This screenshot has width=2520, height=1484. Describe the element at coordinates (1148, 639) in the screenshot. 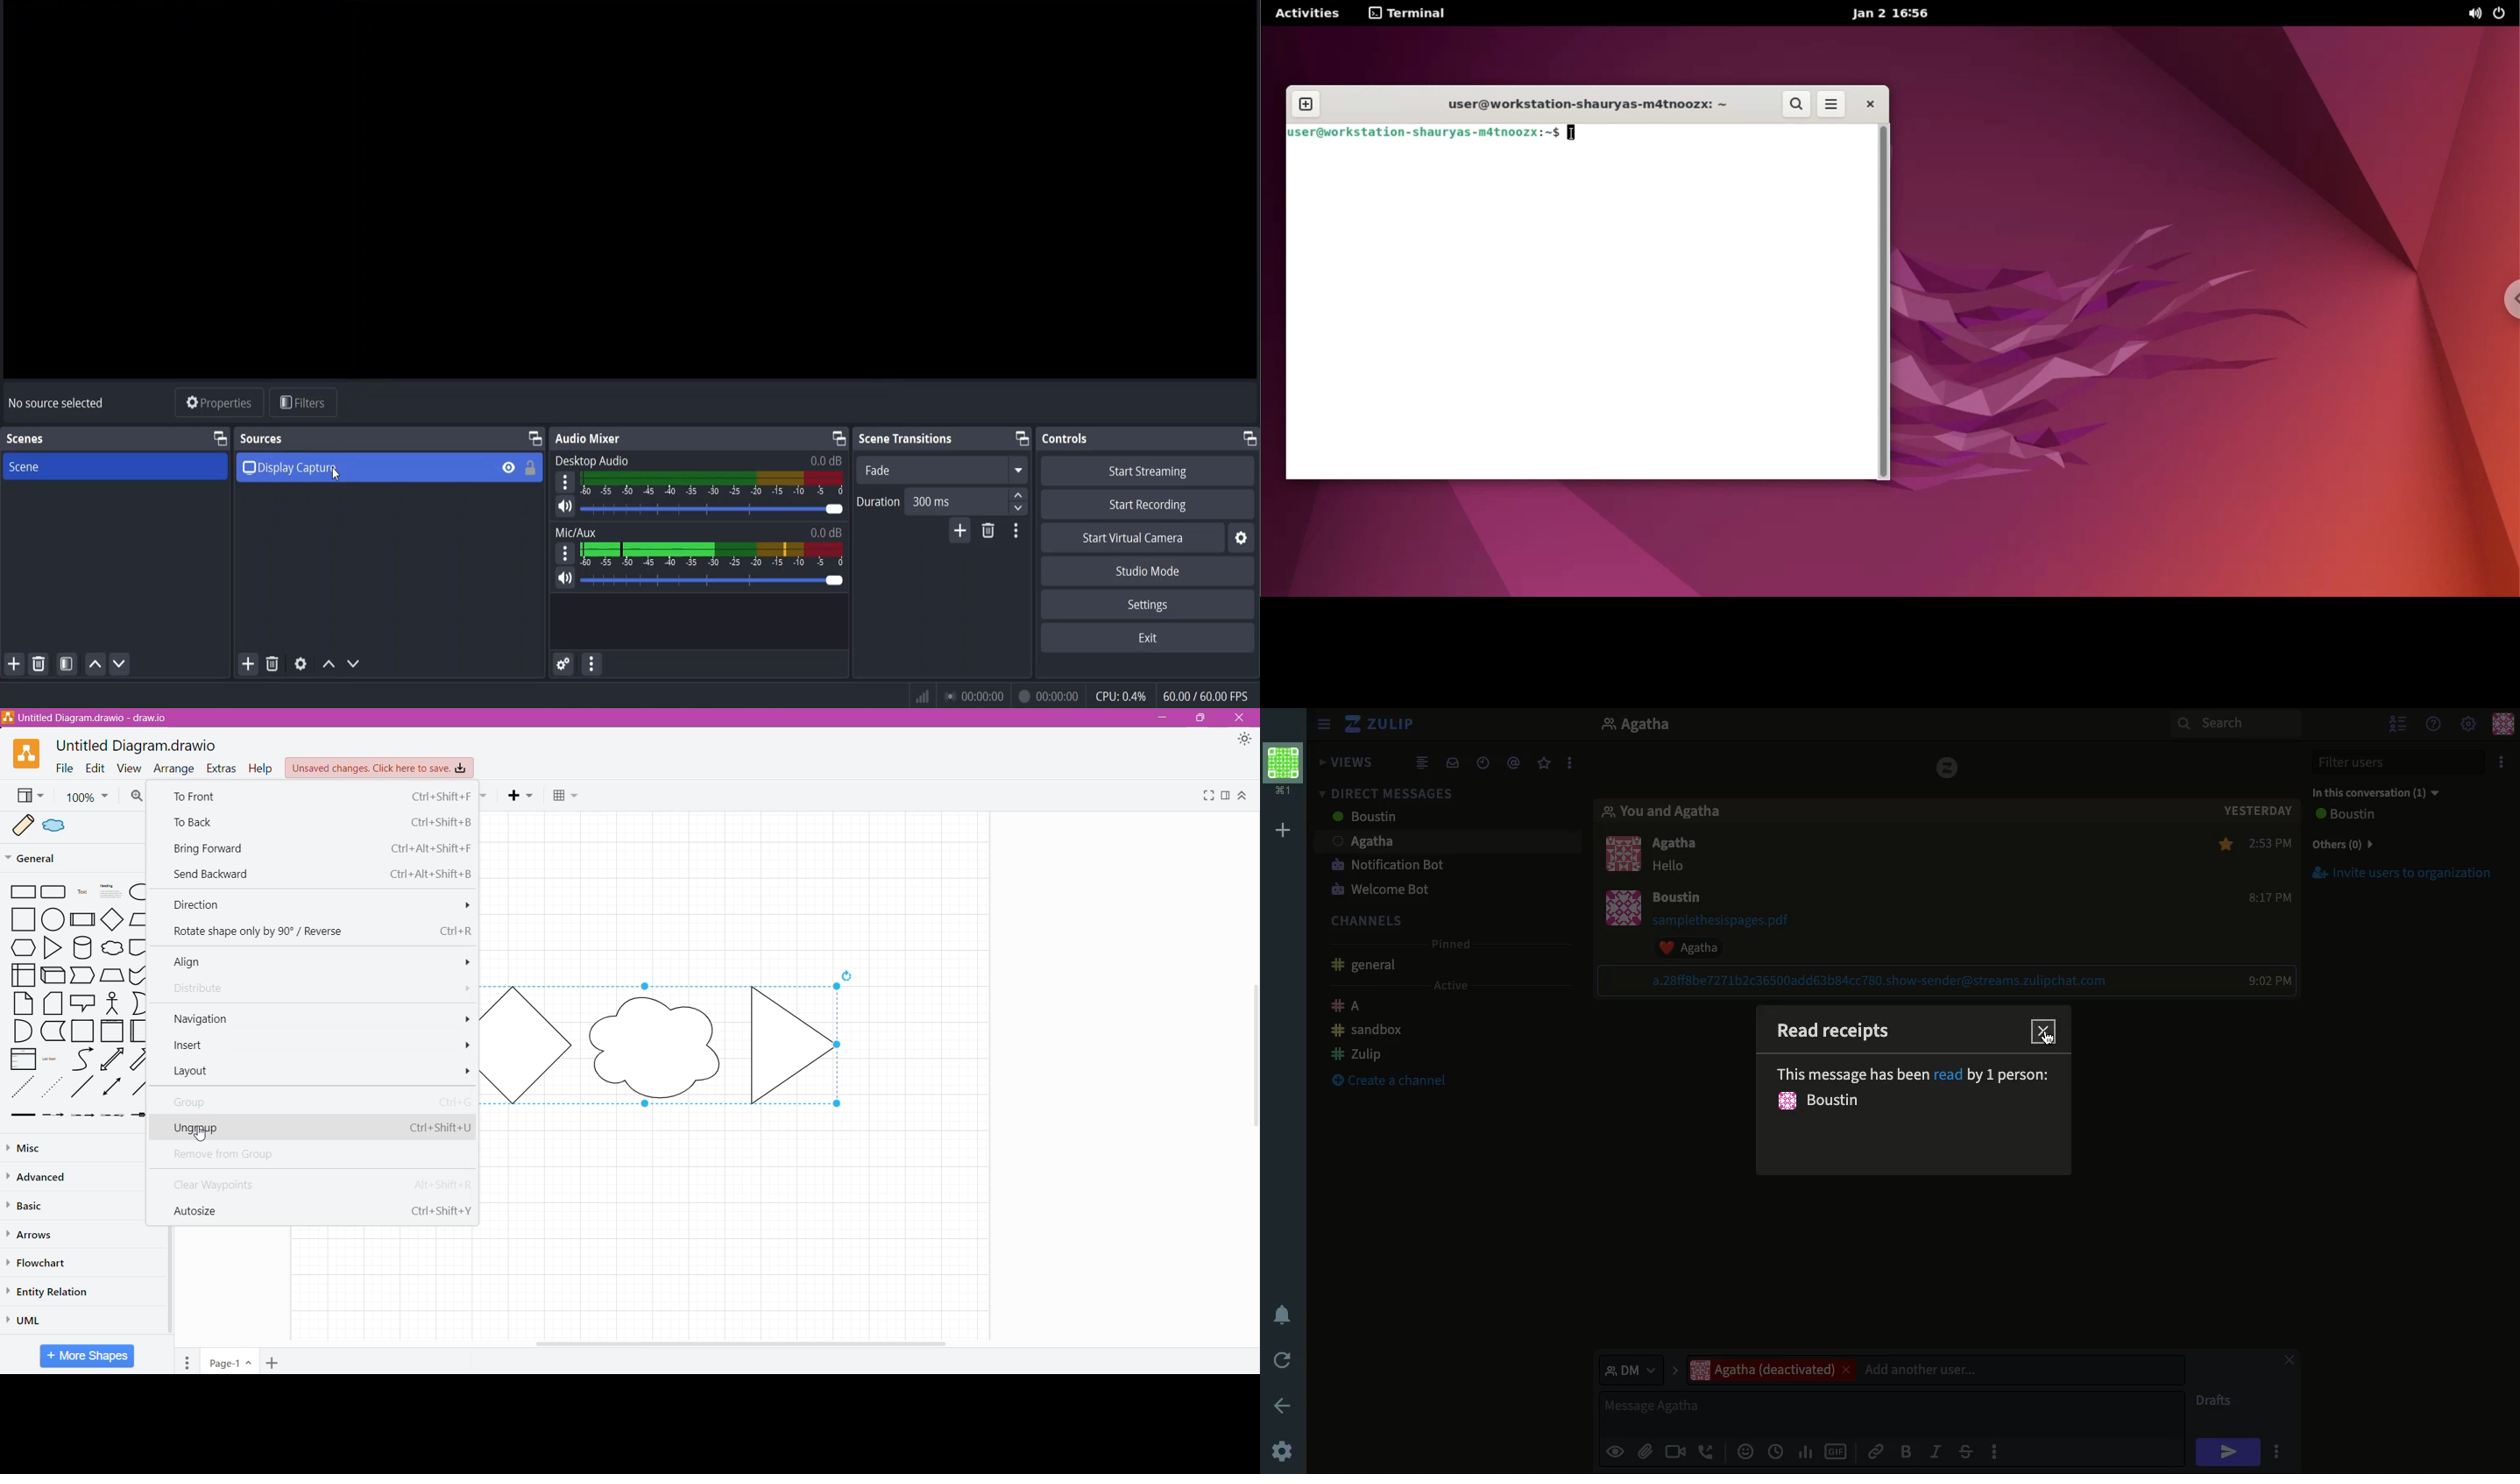

I see `exit` at that location.